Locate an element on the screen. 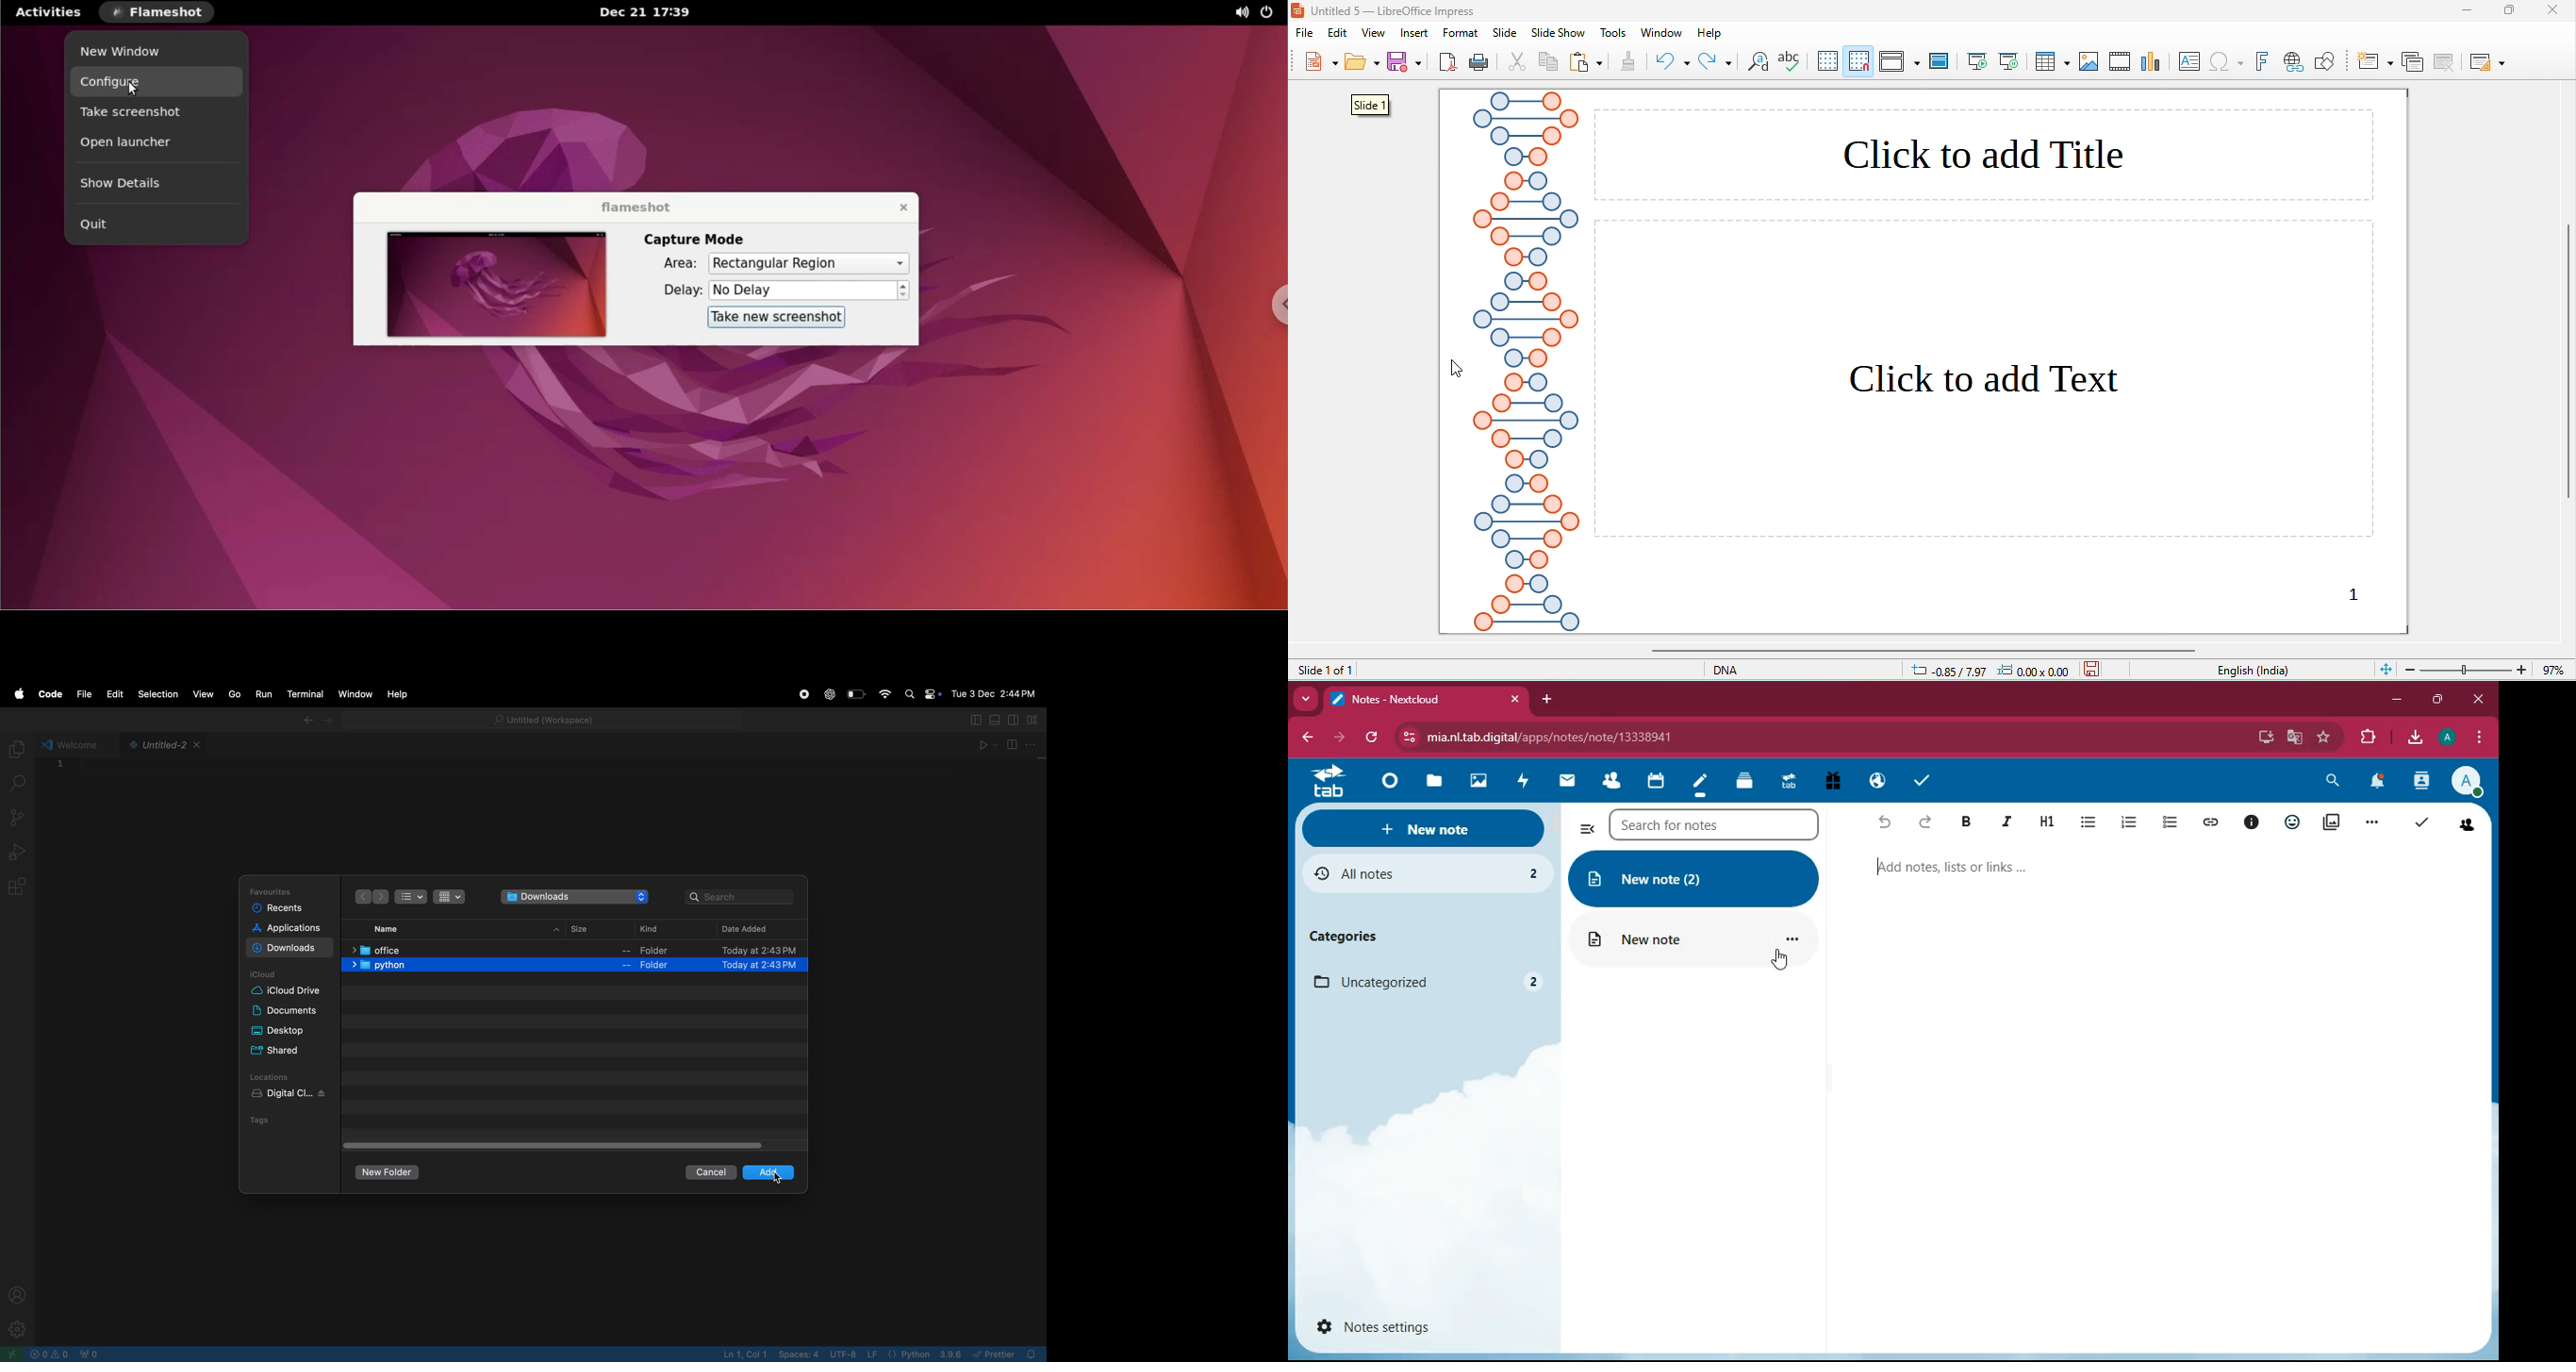 The height and width of the screenshot is (1372, 2576). downloads is located at coordinates (571, 896).